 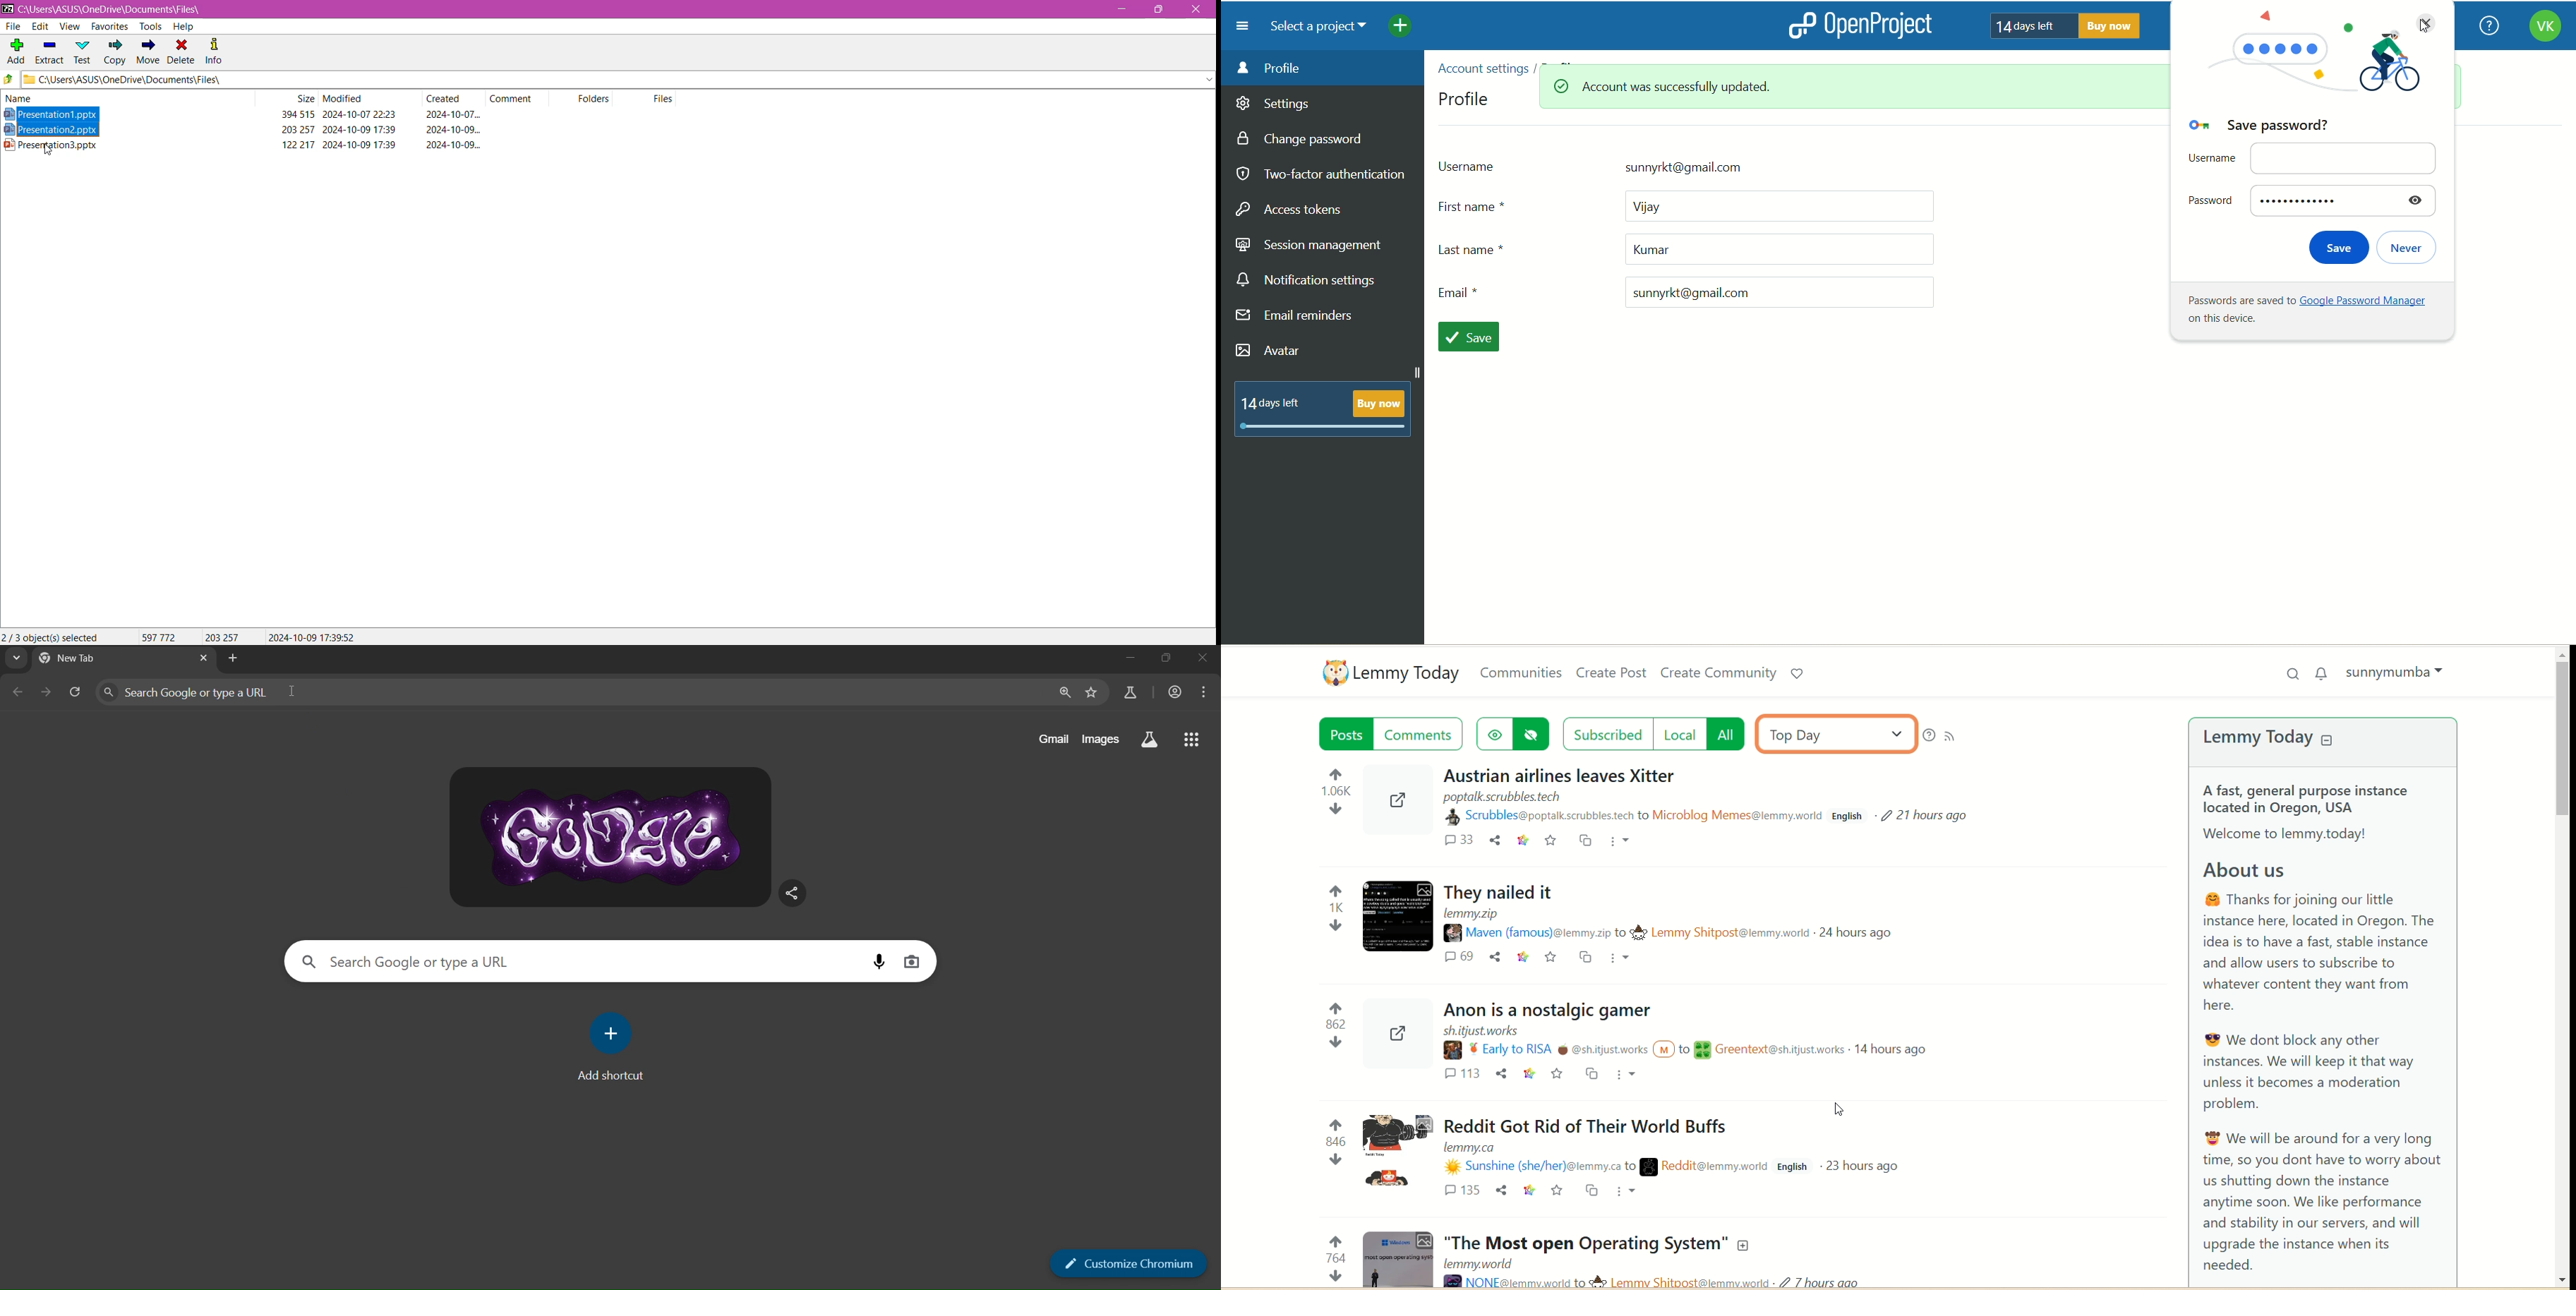 I want to click on search Google or type  a URL, so click(x=443, y=961).